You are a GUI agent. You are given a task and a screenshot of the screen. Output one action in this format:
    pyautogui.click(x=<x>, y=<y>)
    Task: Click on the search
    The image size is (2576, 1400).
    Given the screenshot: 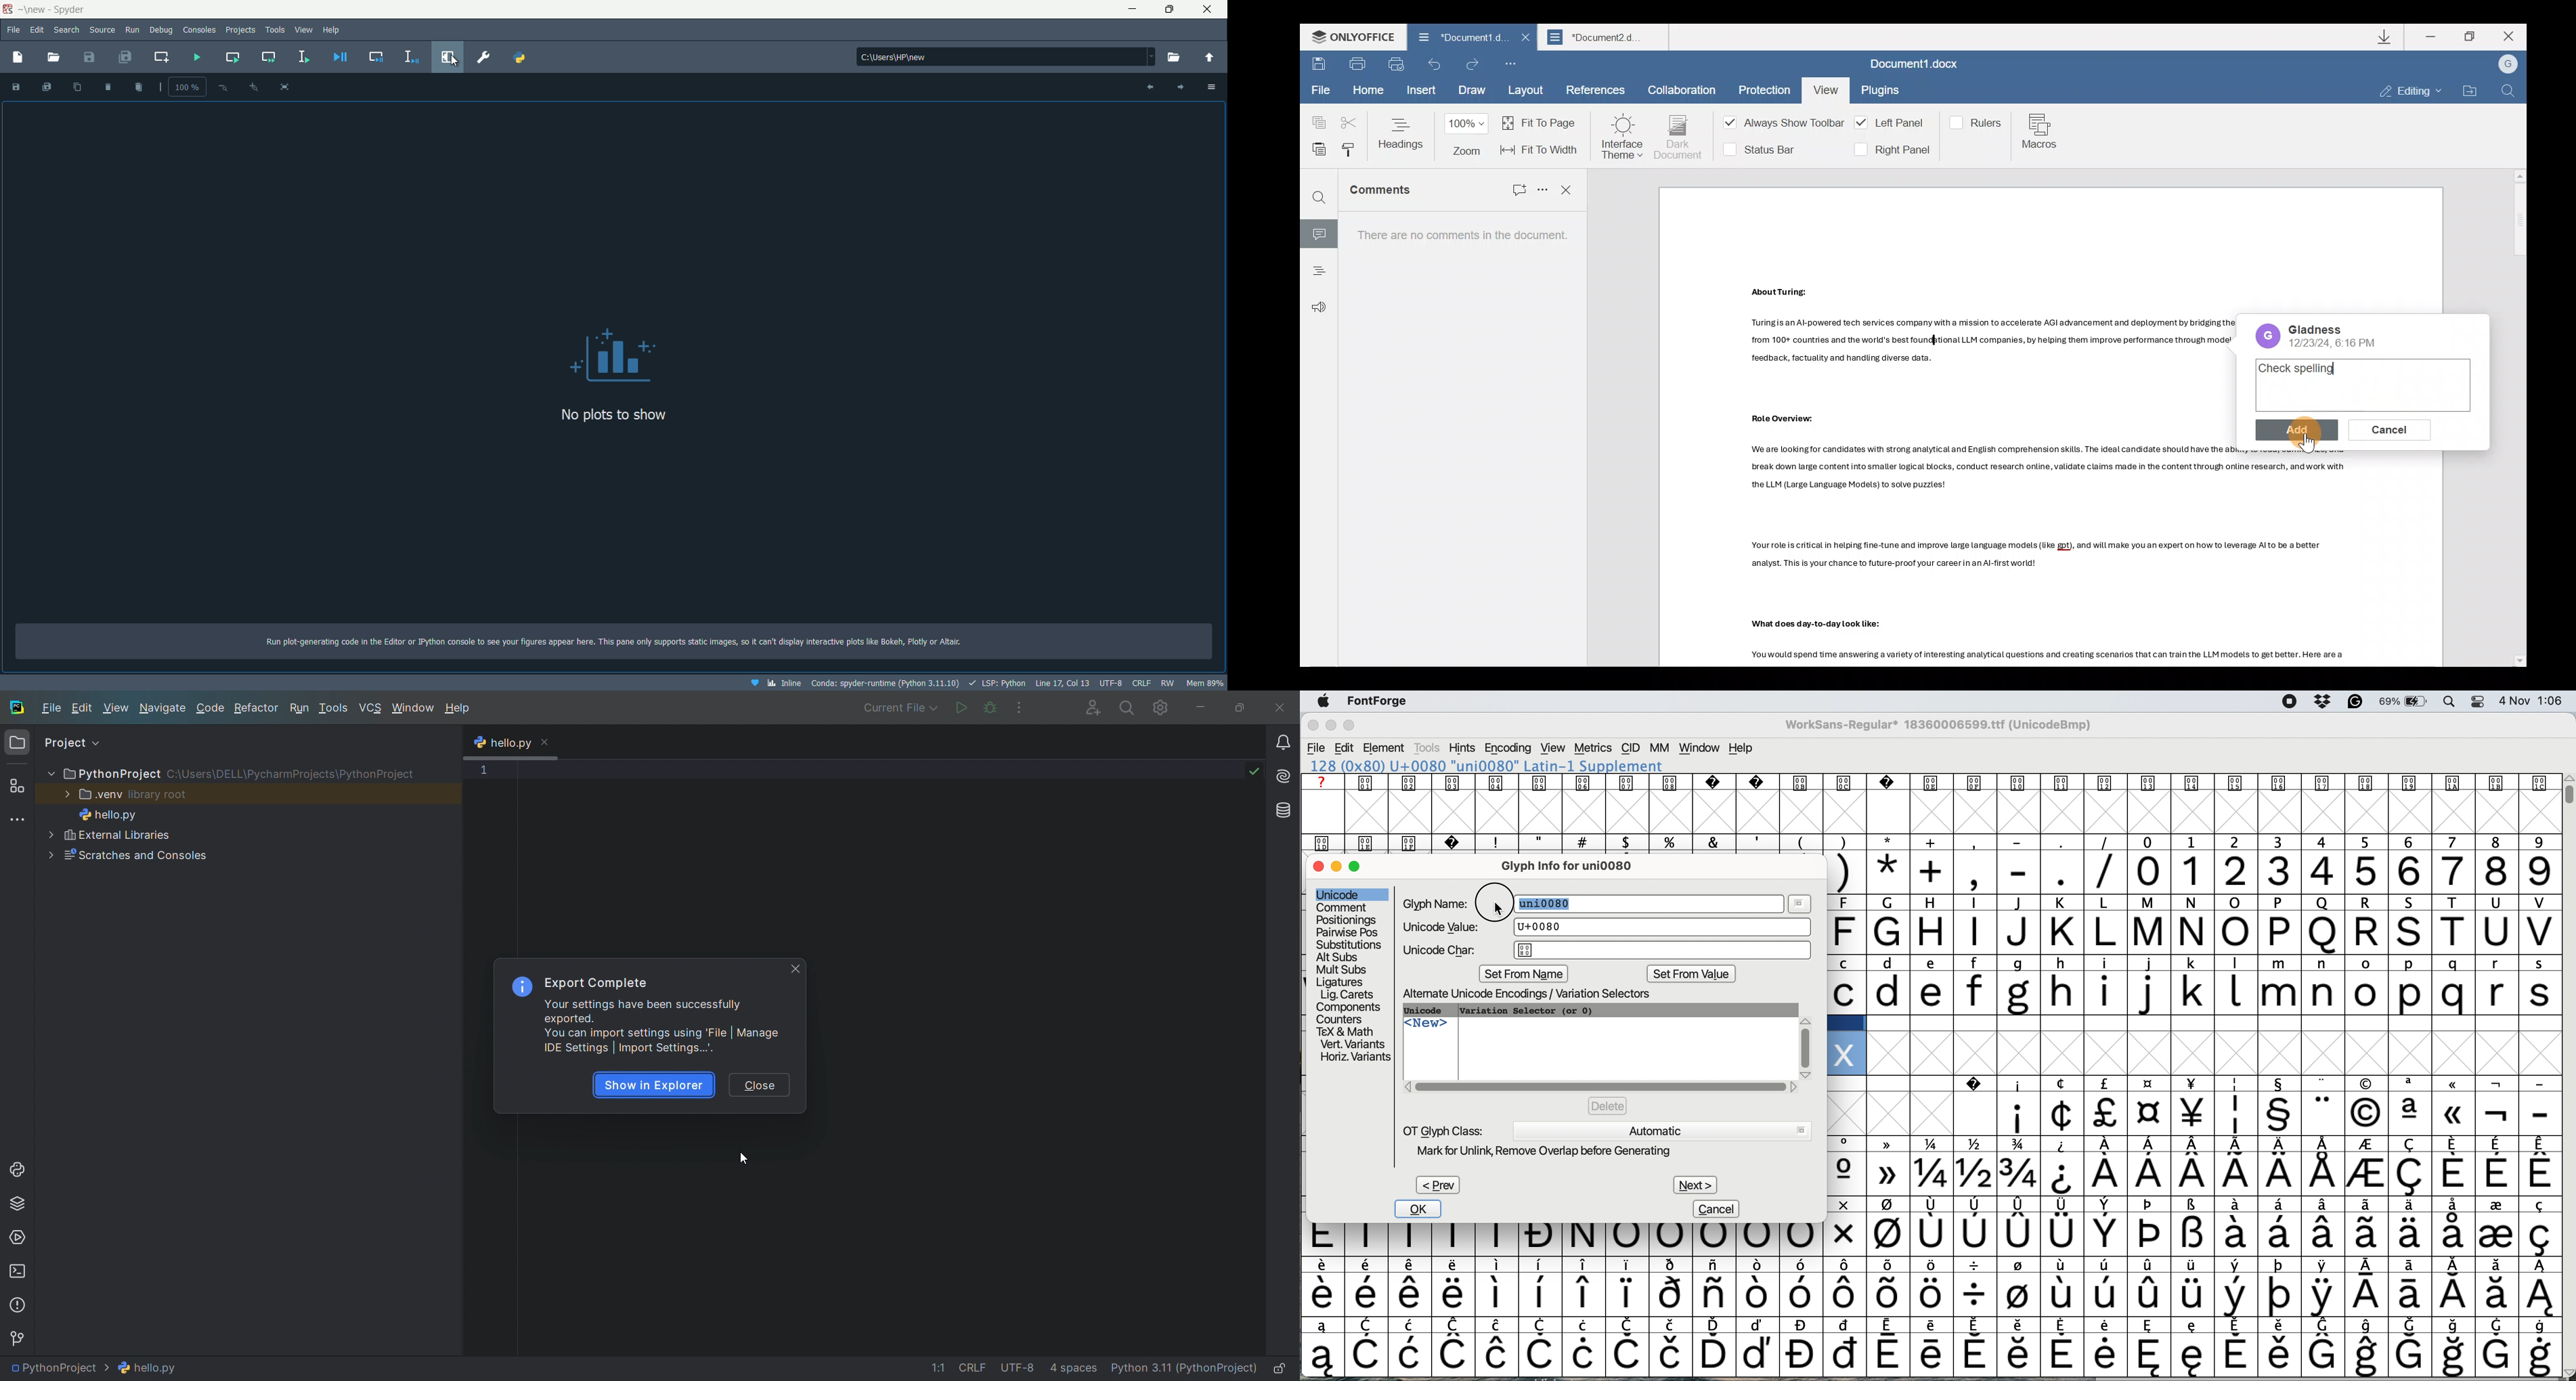 What is the action you would take?
    pyautogui.click(x=66, y=29)
    